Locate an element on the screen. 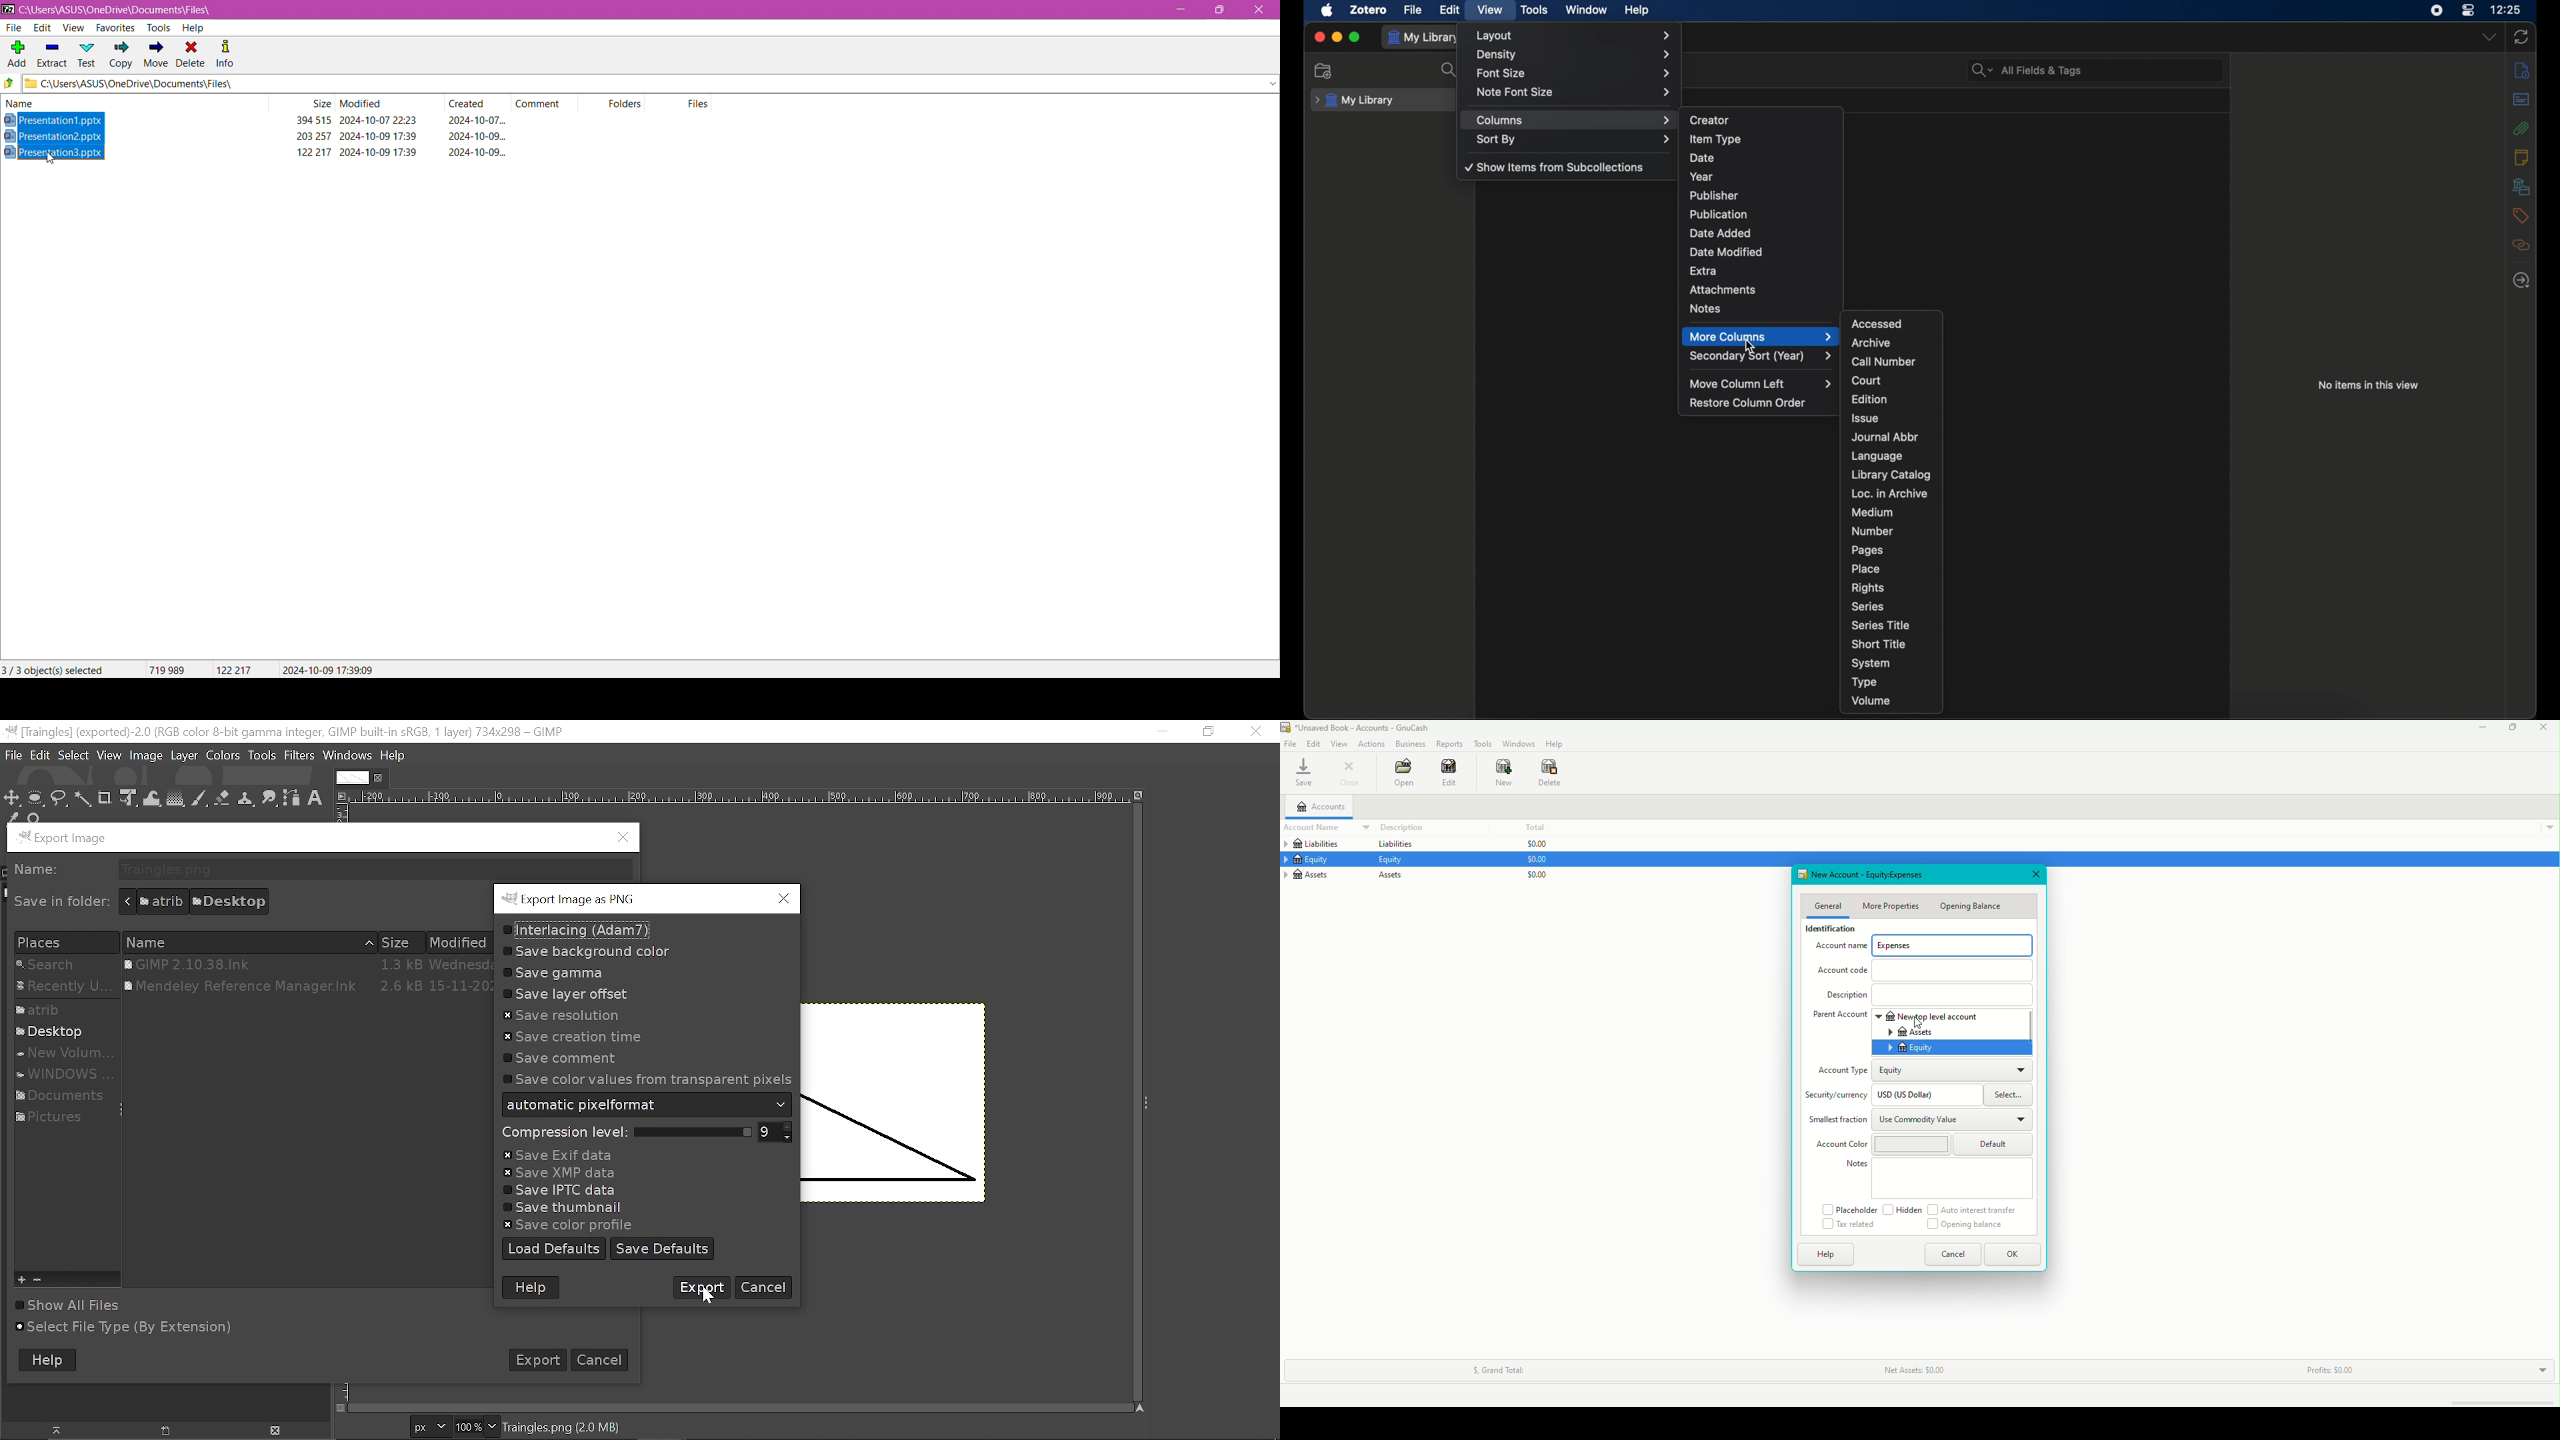 This screenshot has height=1456, width=2576. Info is located at coordinates (226, 53).